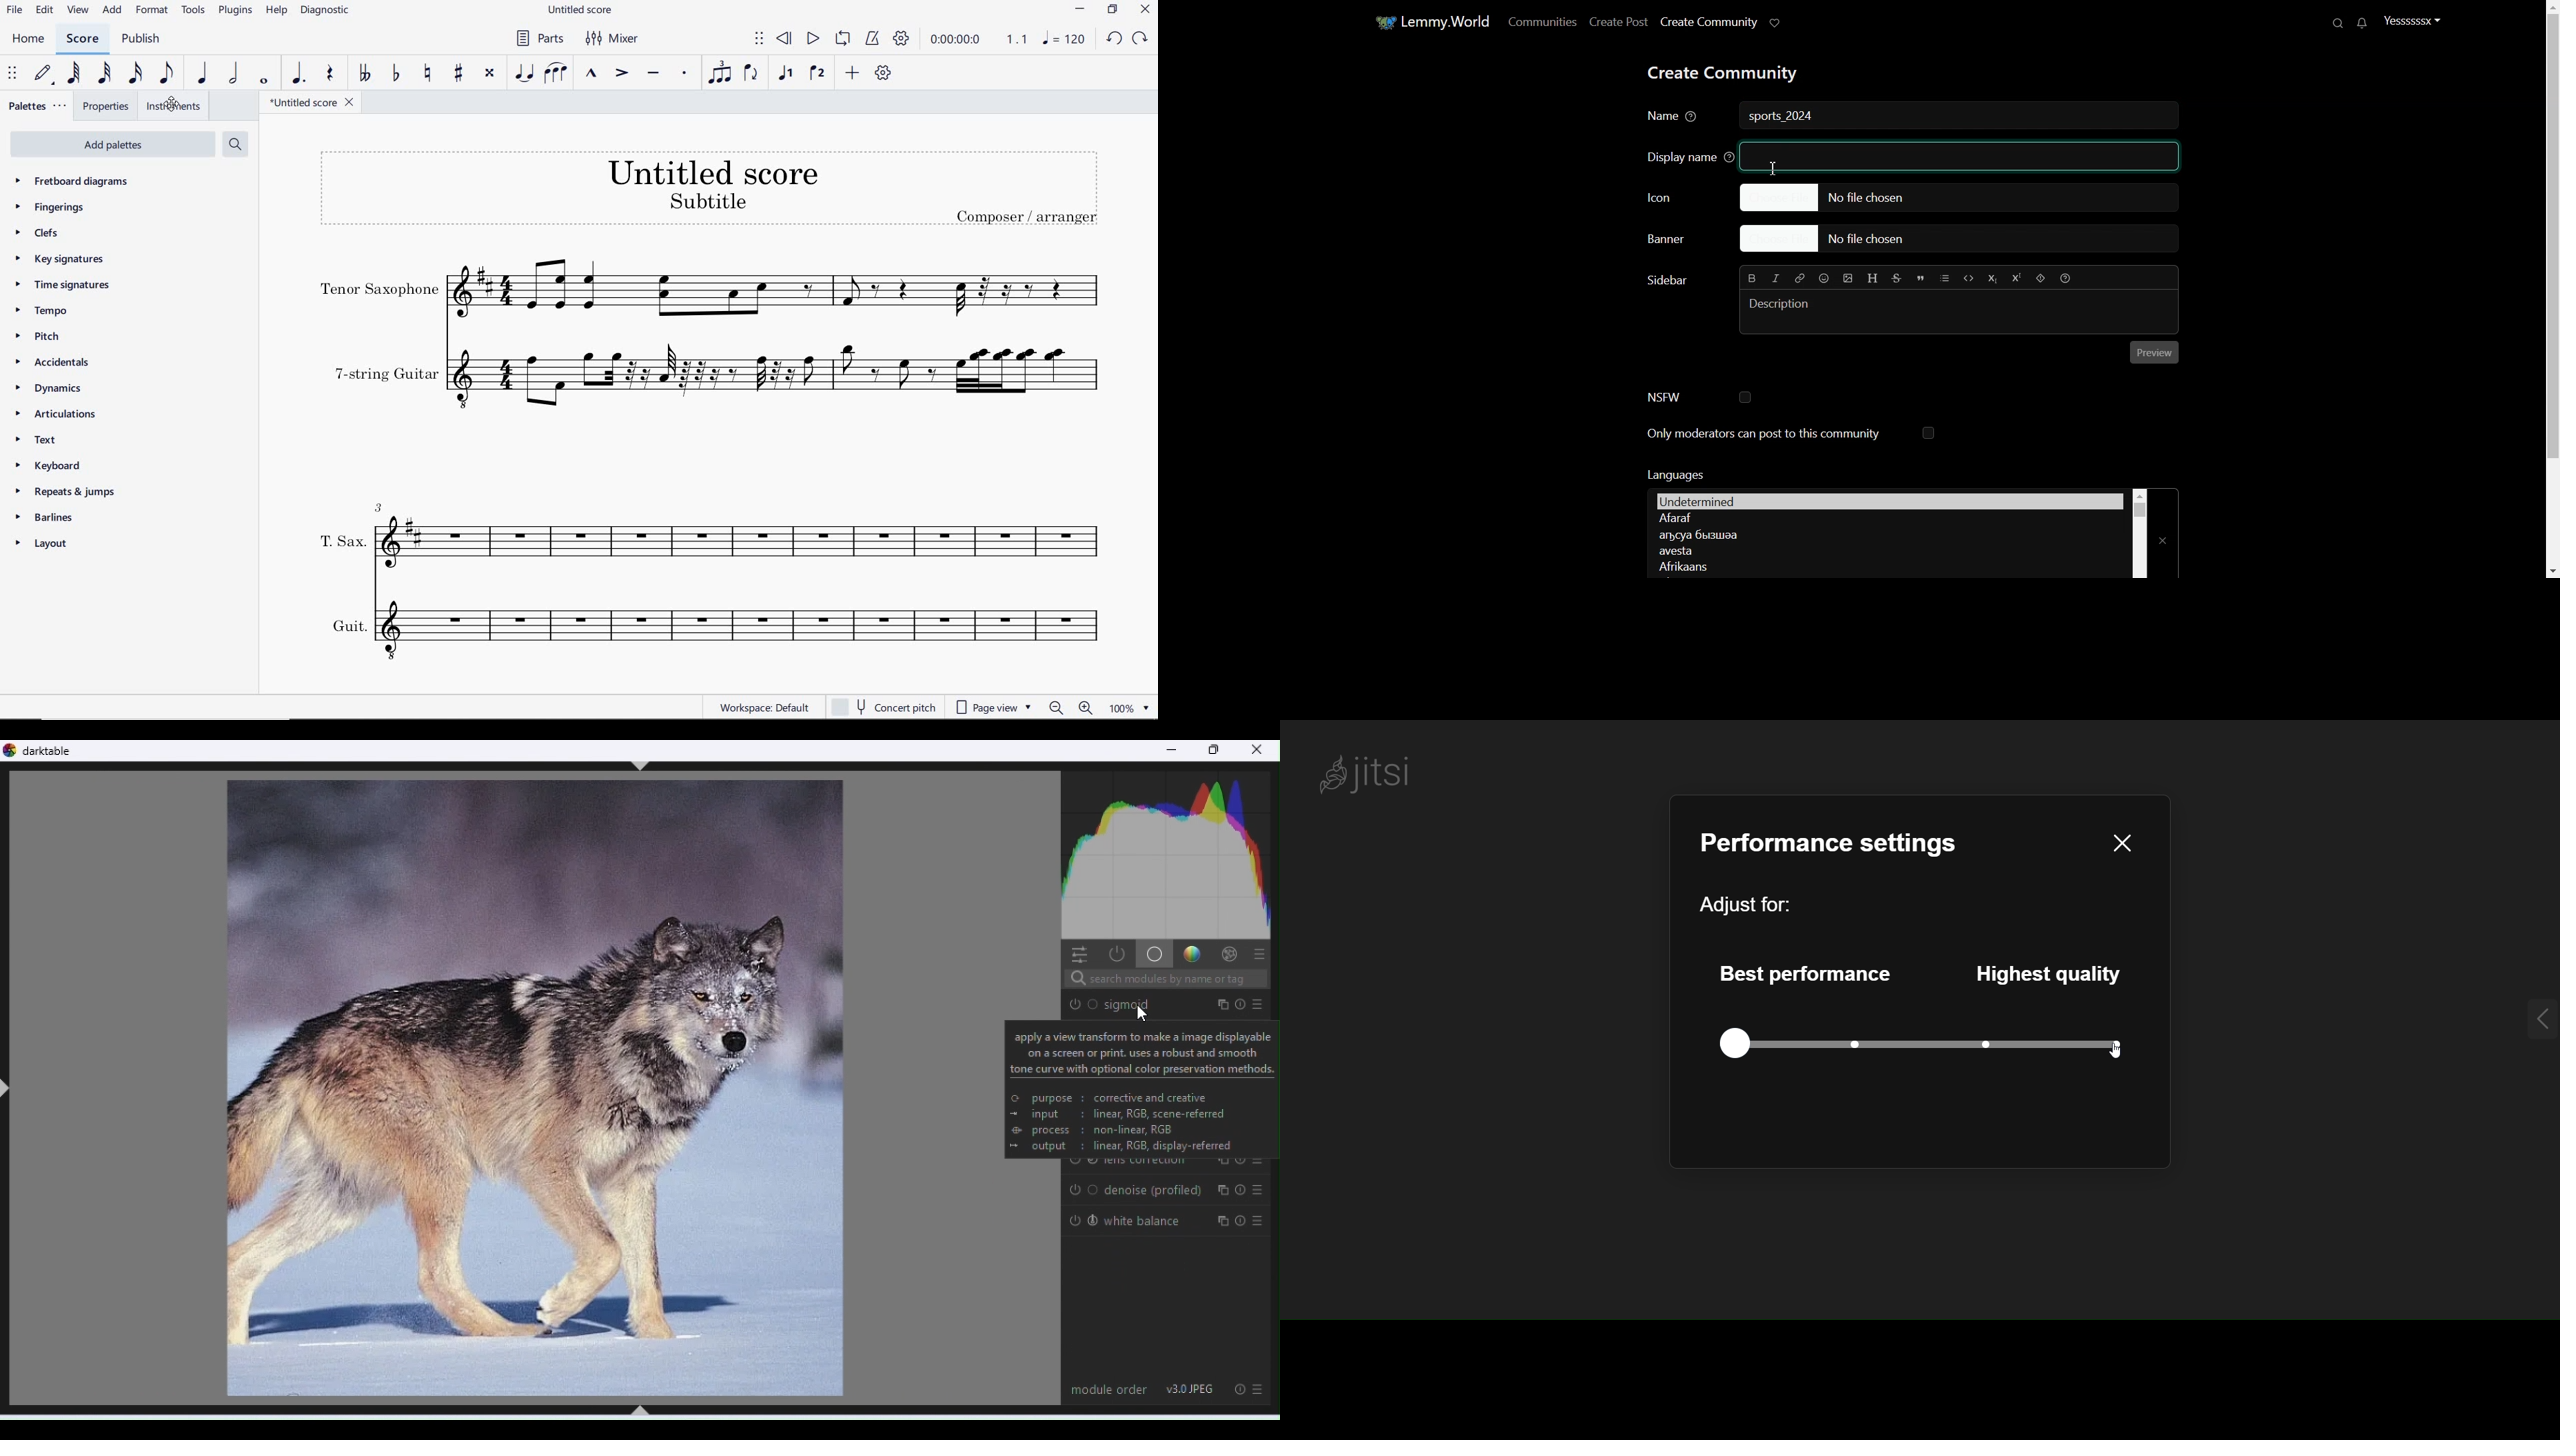  Describe the element at coordinates (65, 493) in the screenshot. I see `REPEATS & JUMPS` at that location.